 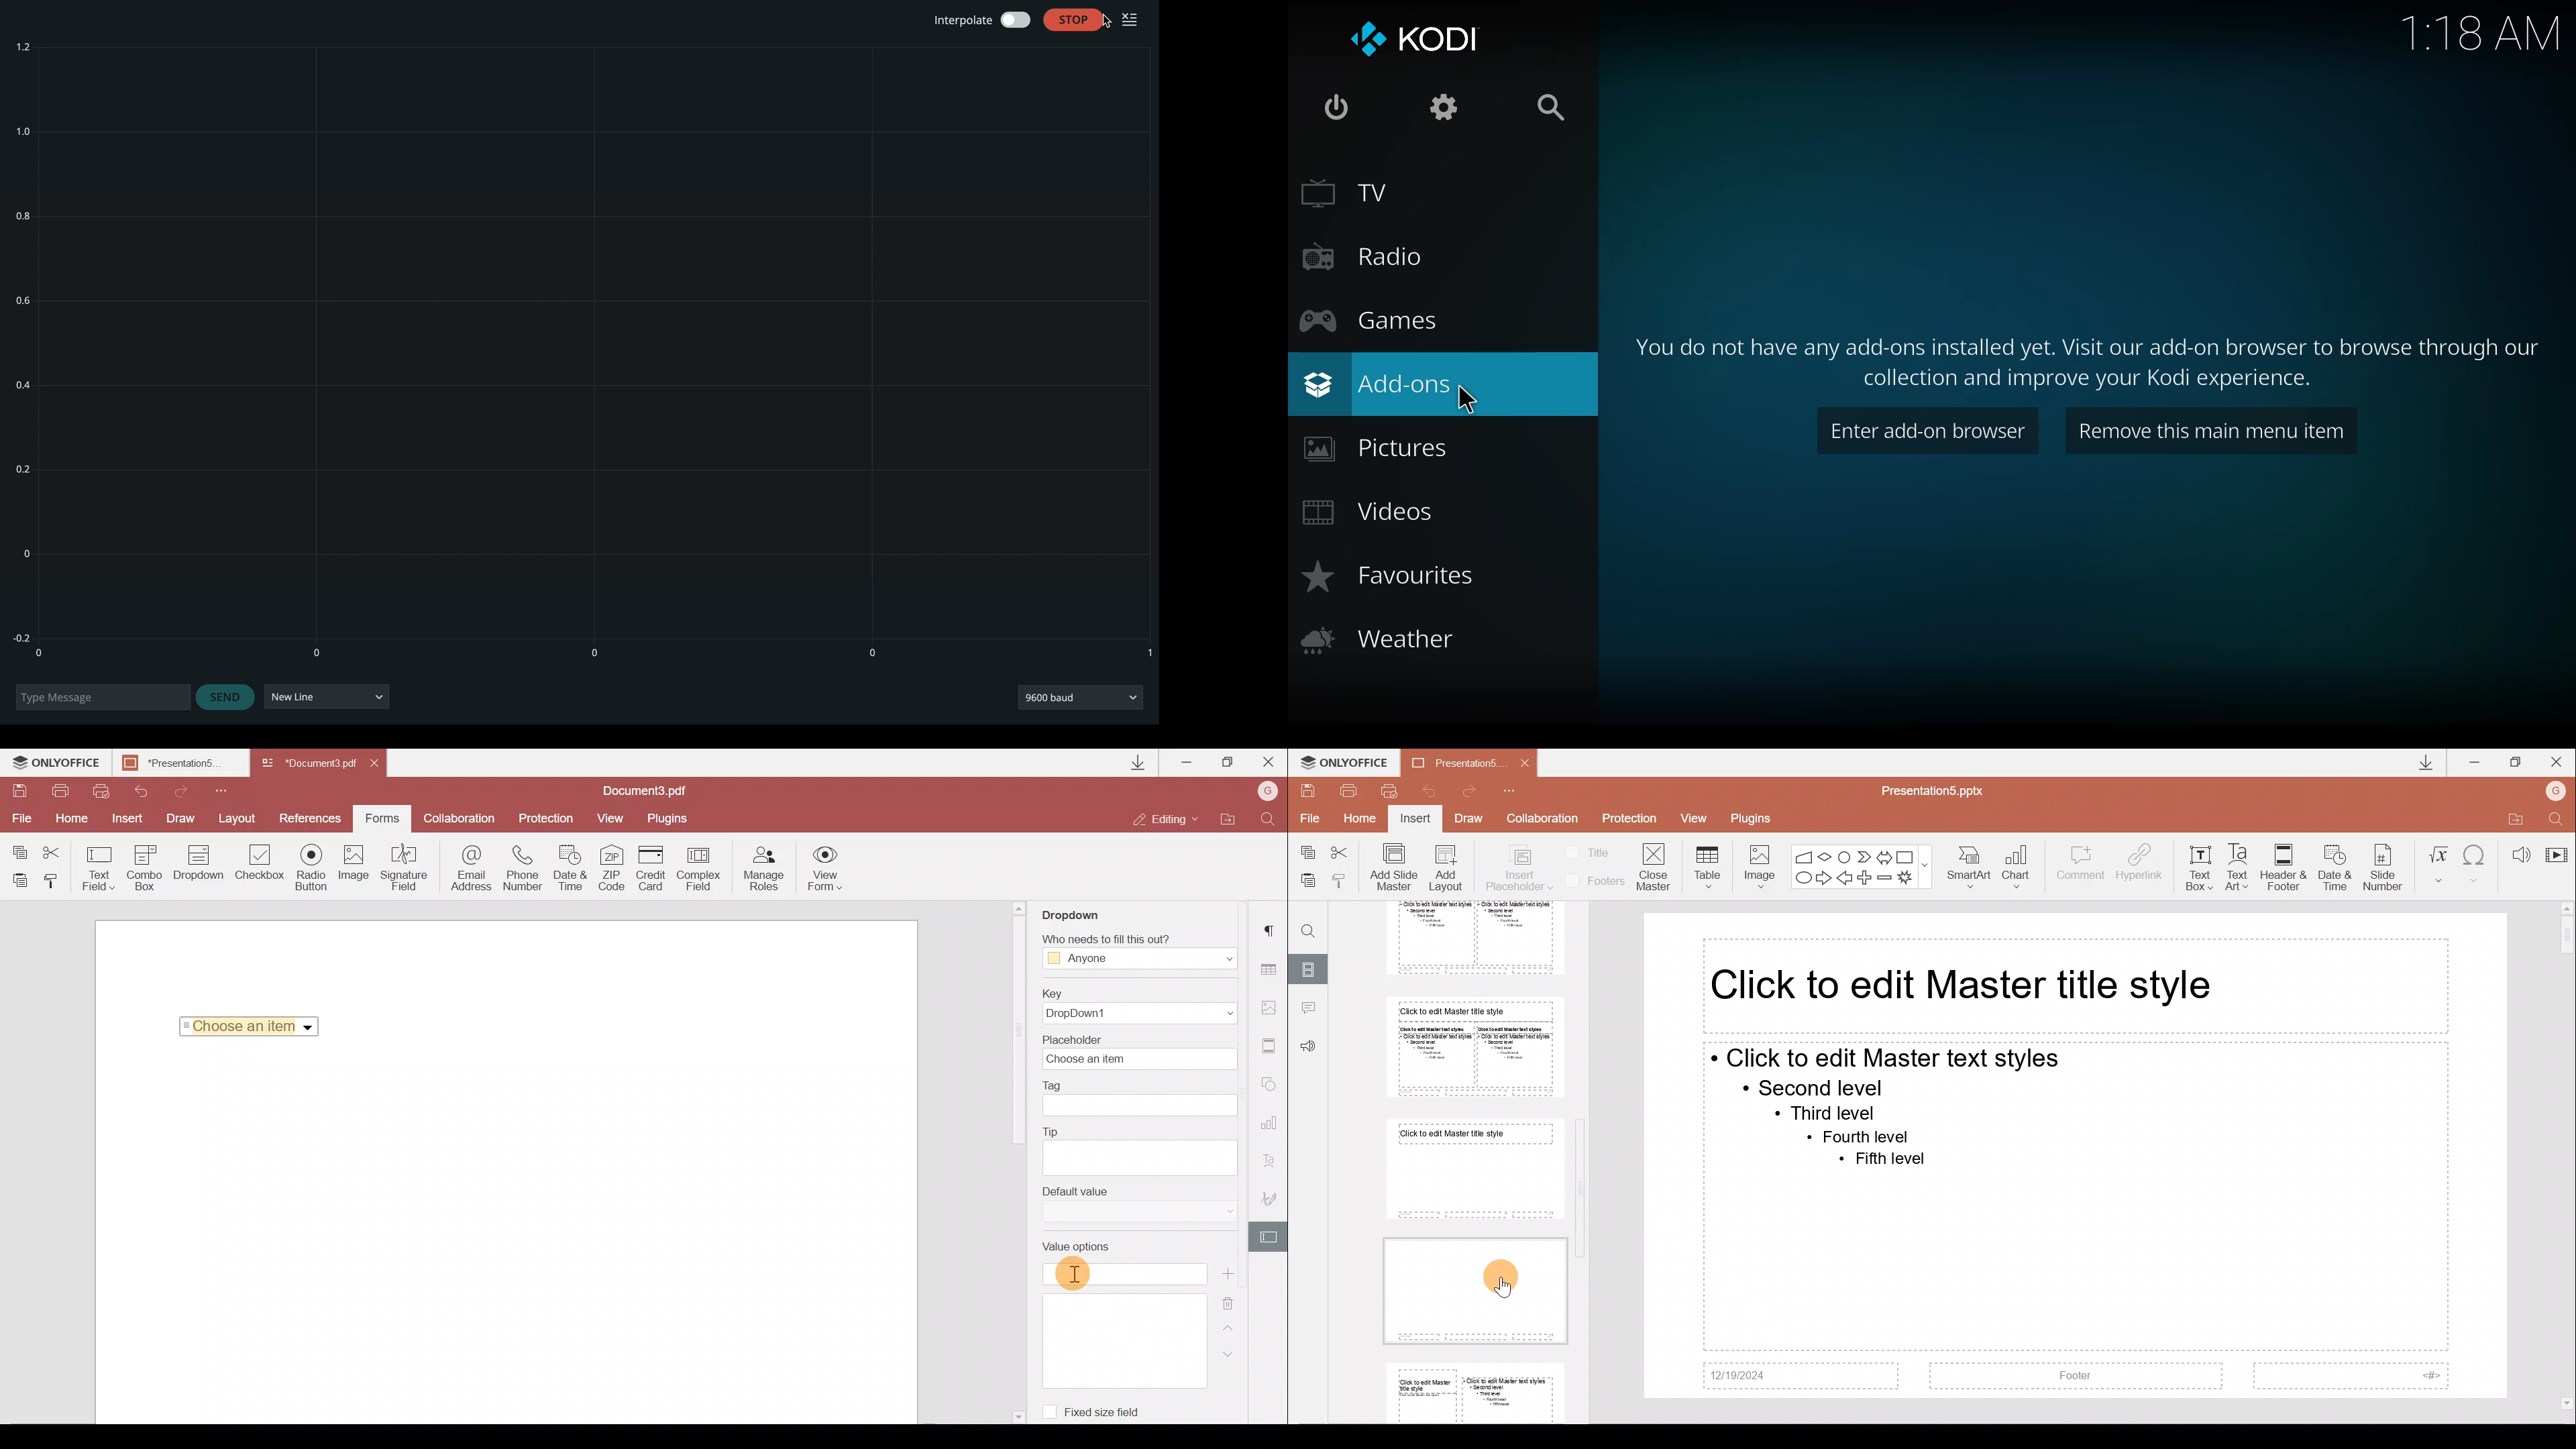 What do you see at coordinates (1940, 790) in the screenshot?
I see `Document name` at bounding box center [1940, 790].